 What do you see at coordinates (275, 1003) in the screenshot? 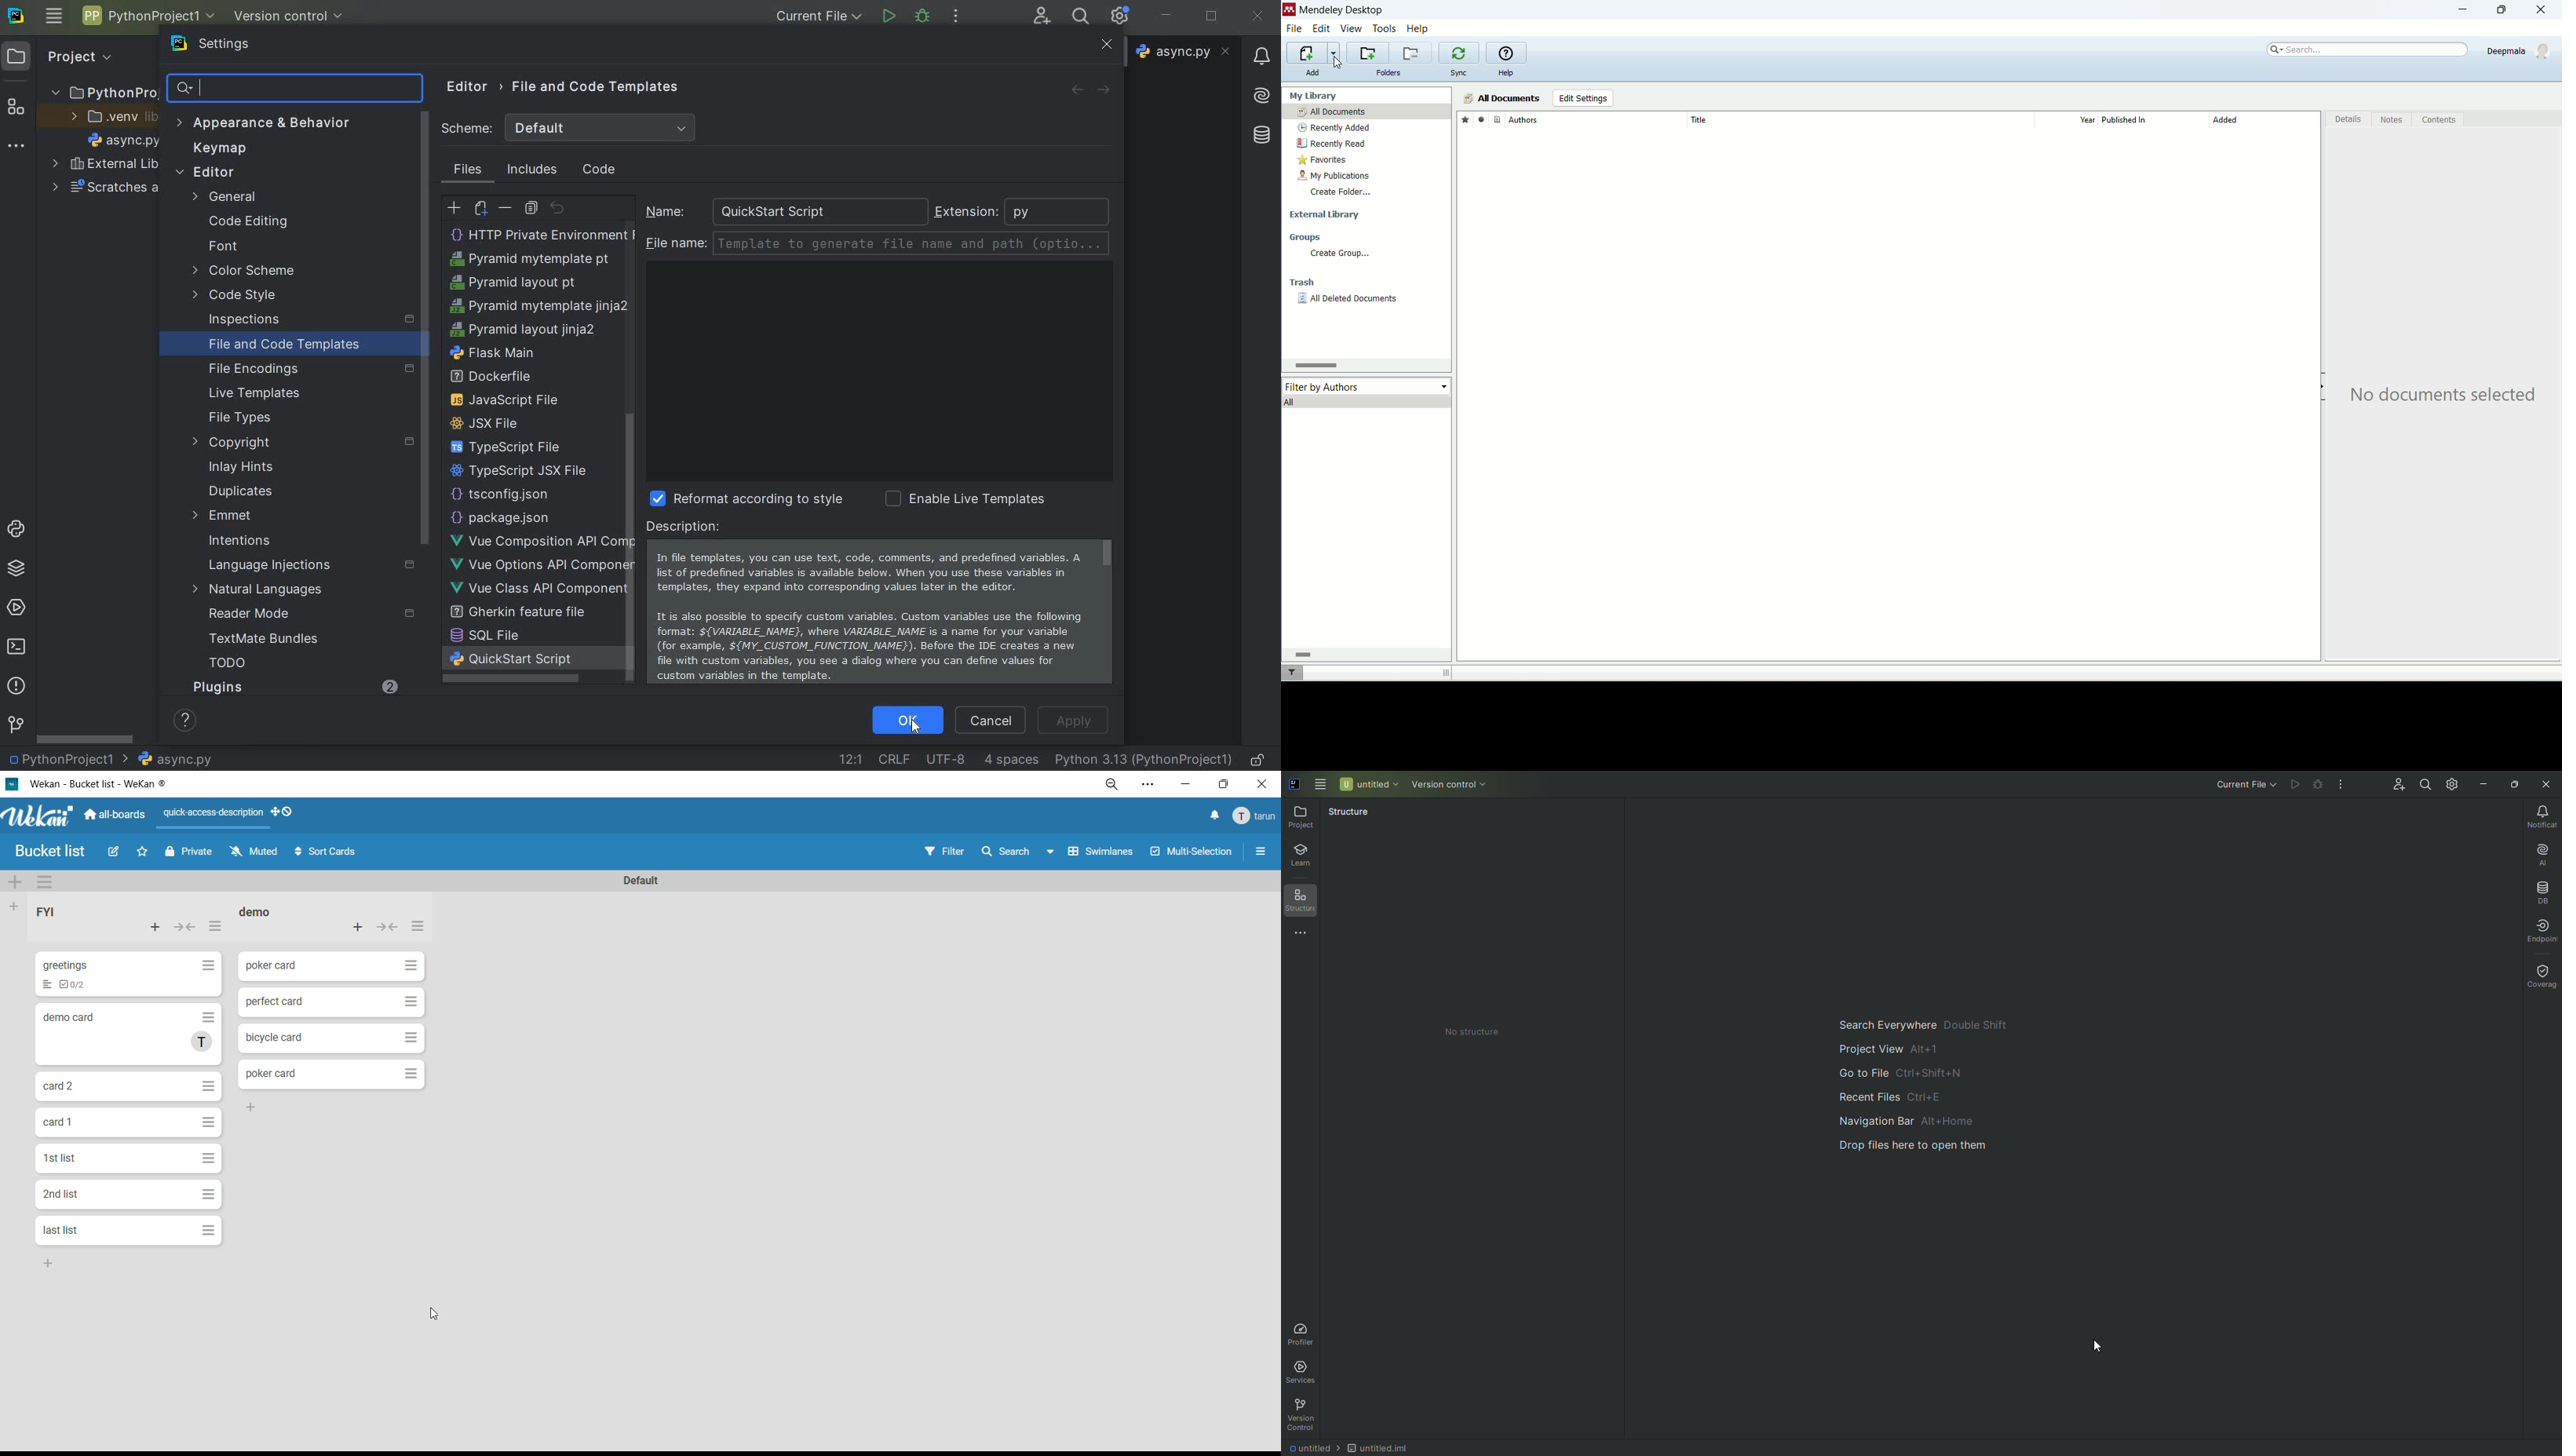
I see `perfect card` at bounding box center [275, 1003].